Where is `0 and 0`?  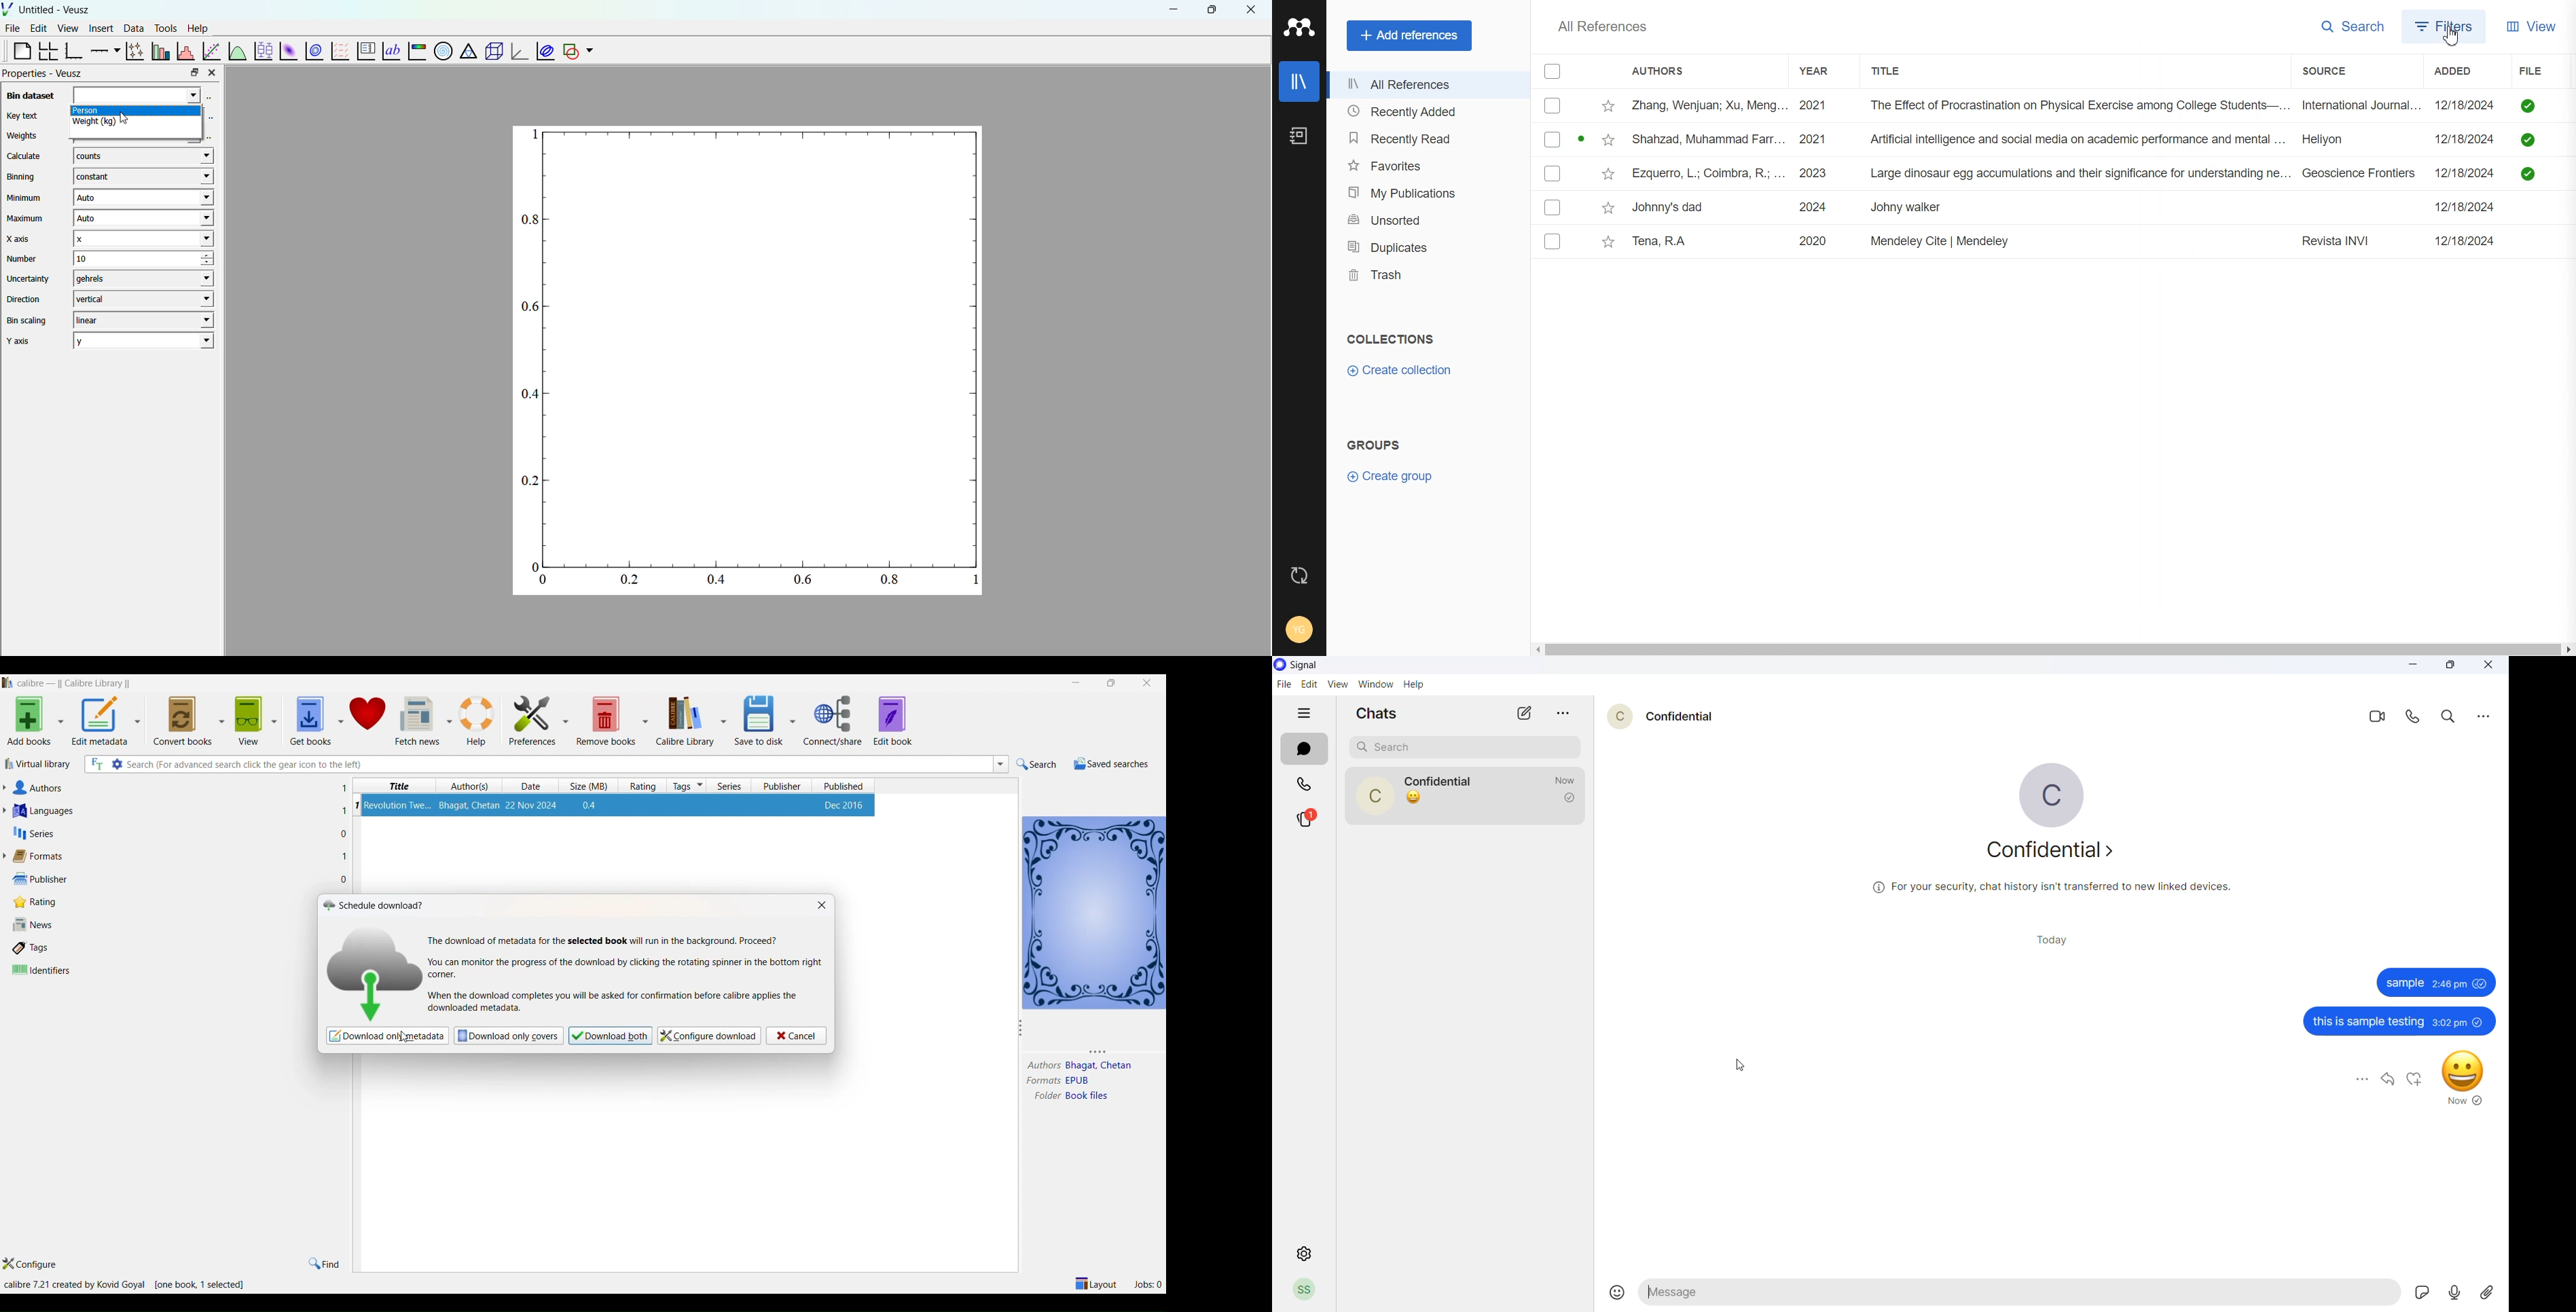
0 and 0 is located at coordinates (540, 574).